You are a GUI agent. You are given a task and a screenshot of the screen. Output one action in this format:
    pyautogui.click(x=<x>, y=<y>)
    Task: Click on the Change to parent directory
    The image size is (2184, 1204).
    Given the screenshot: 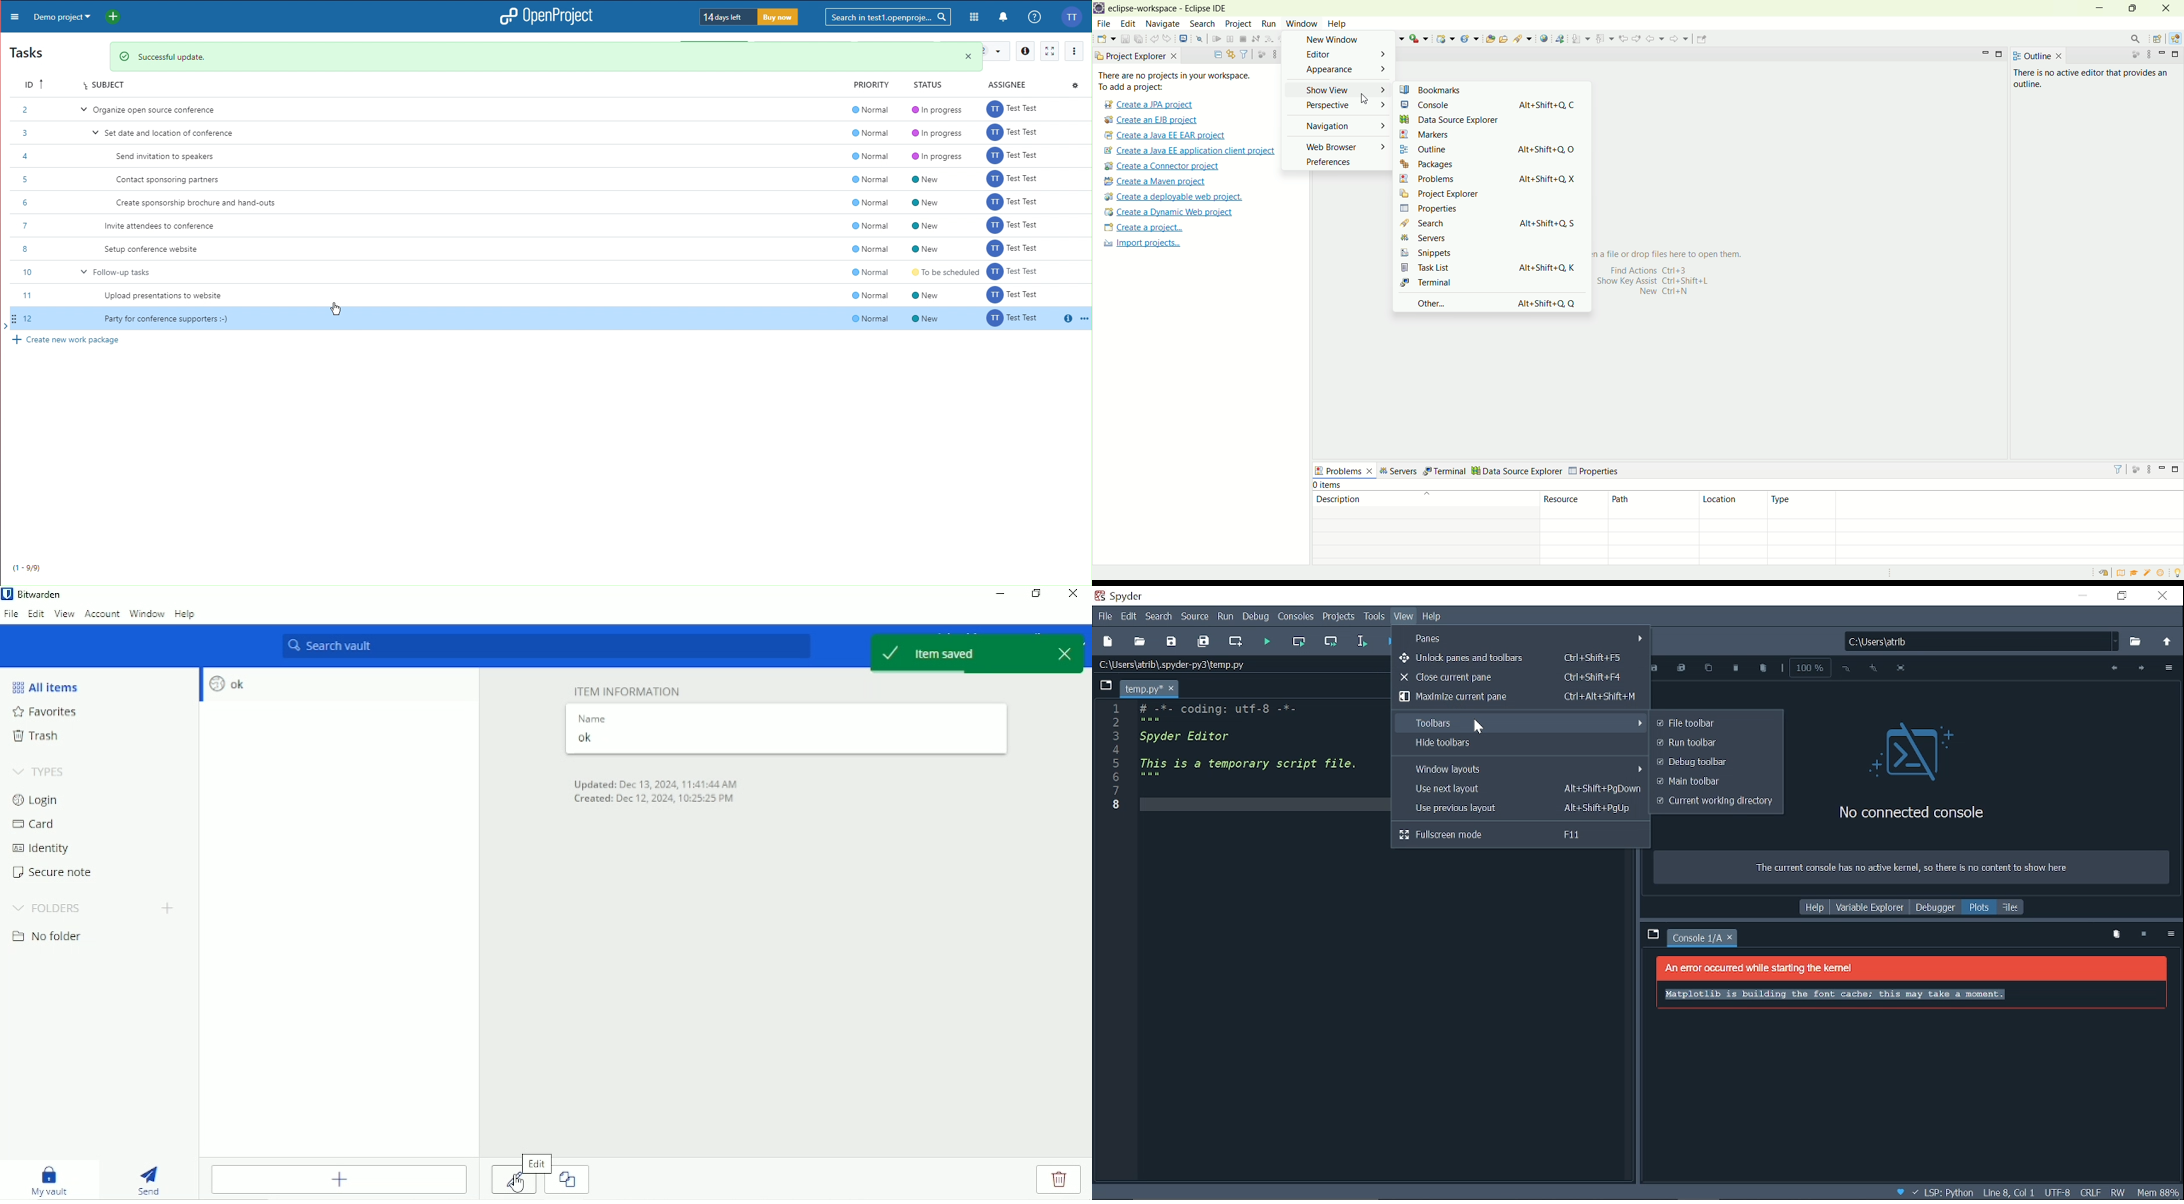 What is the action you would take?
    pyautogui.click(x=2168, y=643)
    